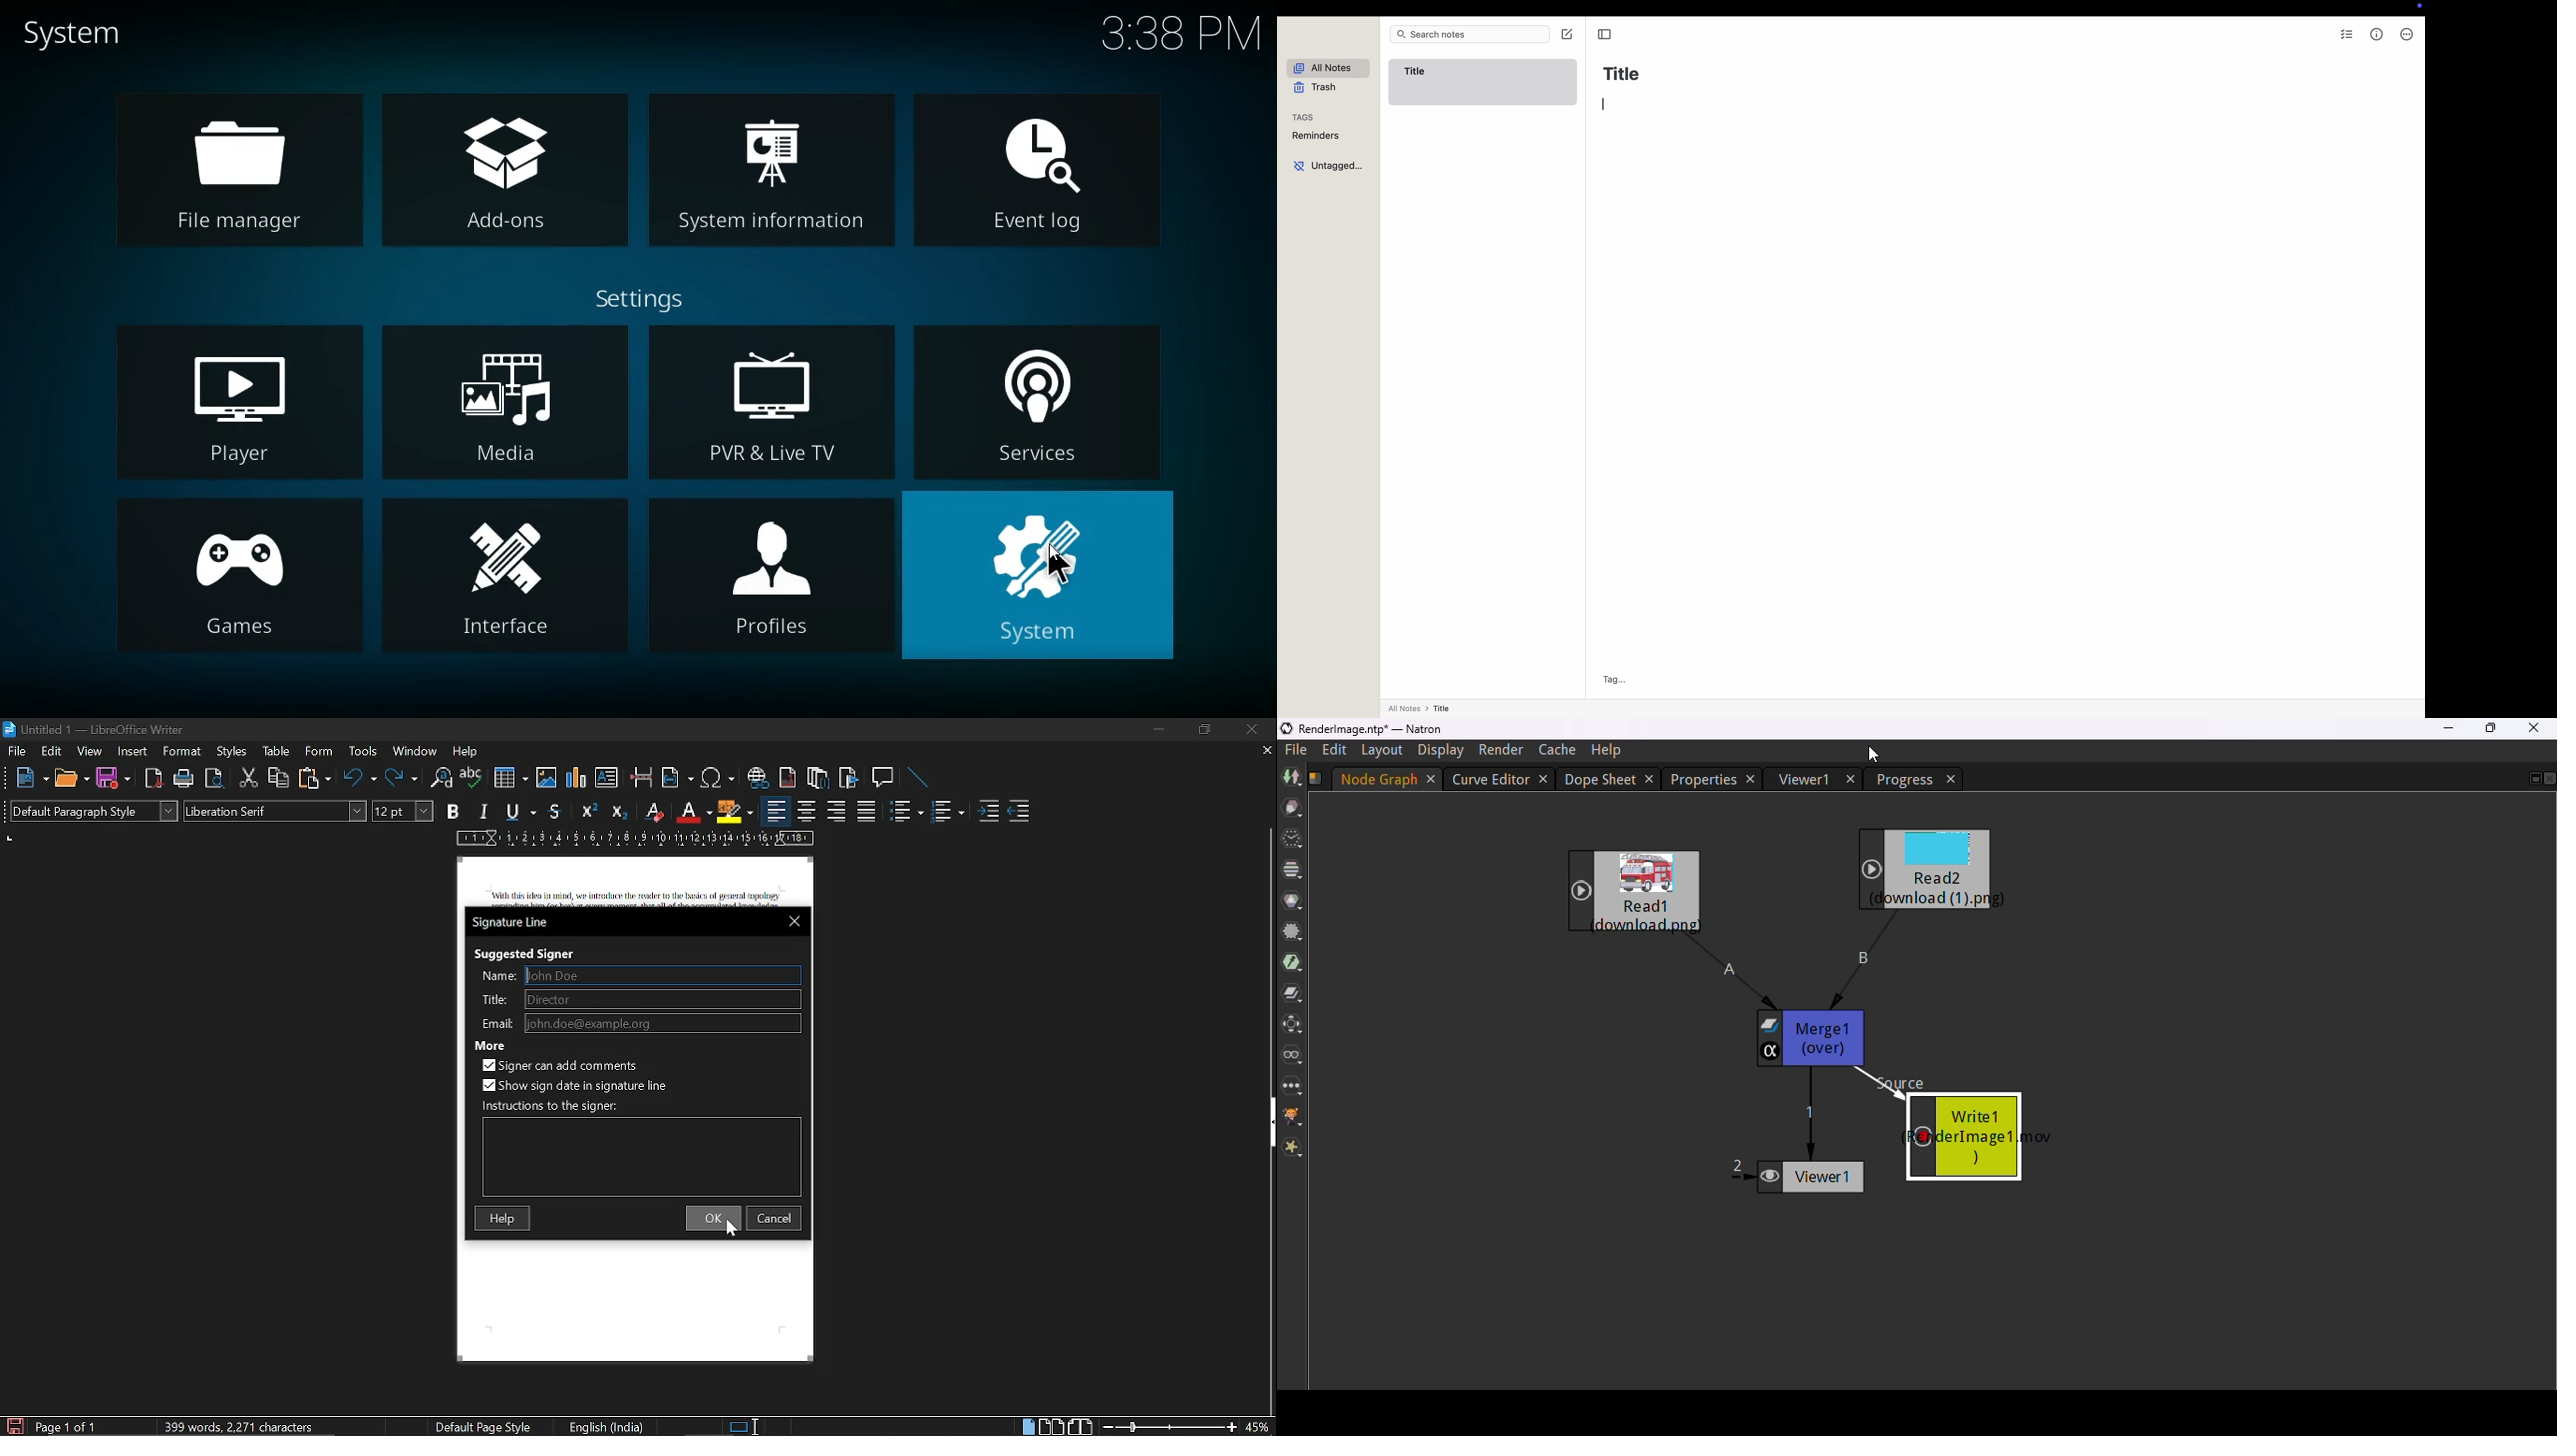 This screenshot has width=2576, height=1456. Describe the element at coordinates (279, 778) in the screenshot. I see `copy` at that location.